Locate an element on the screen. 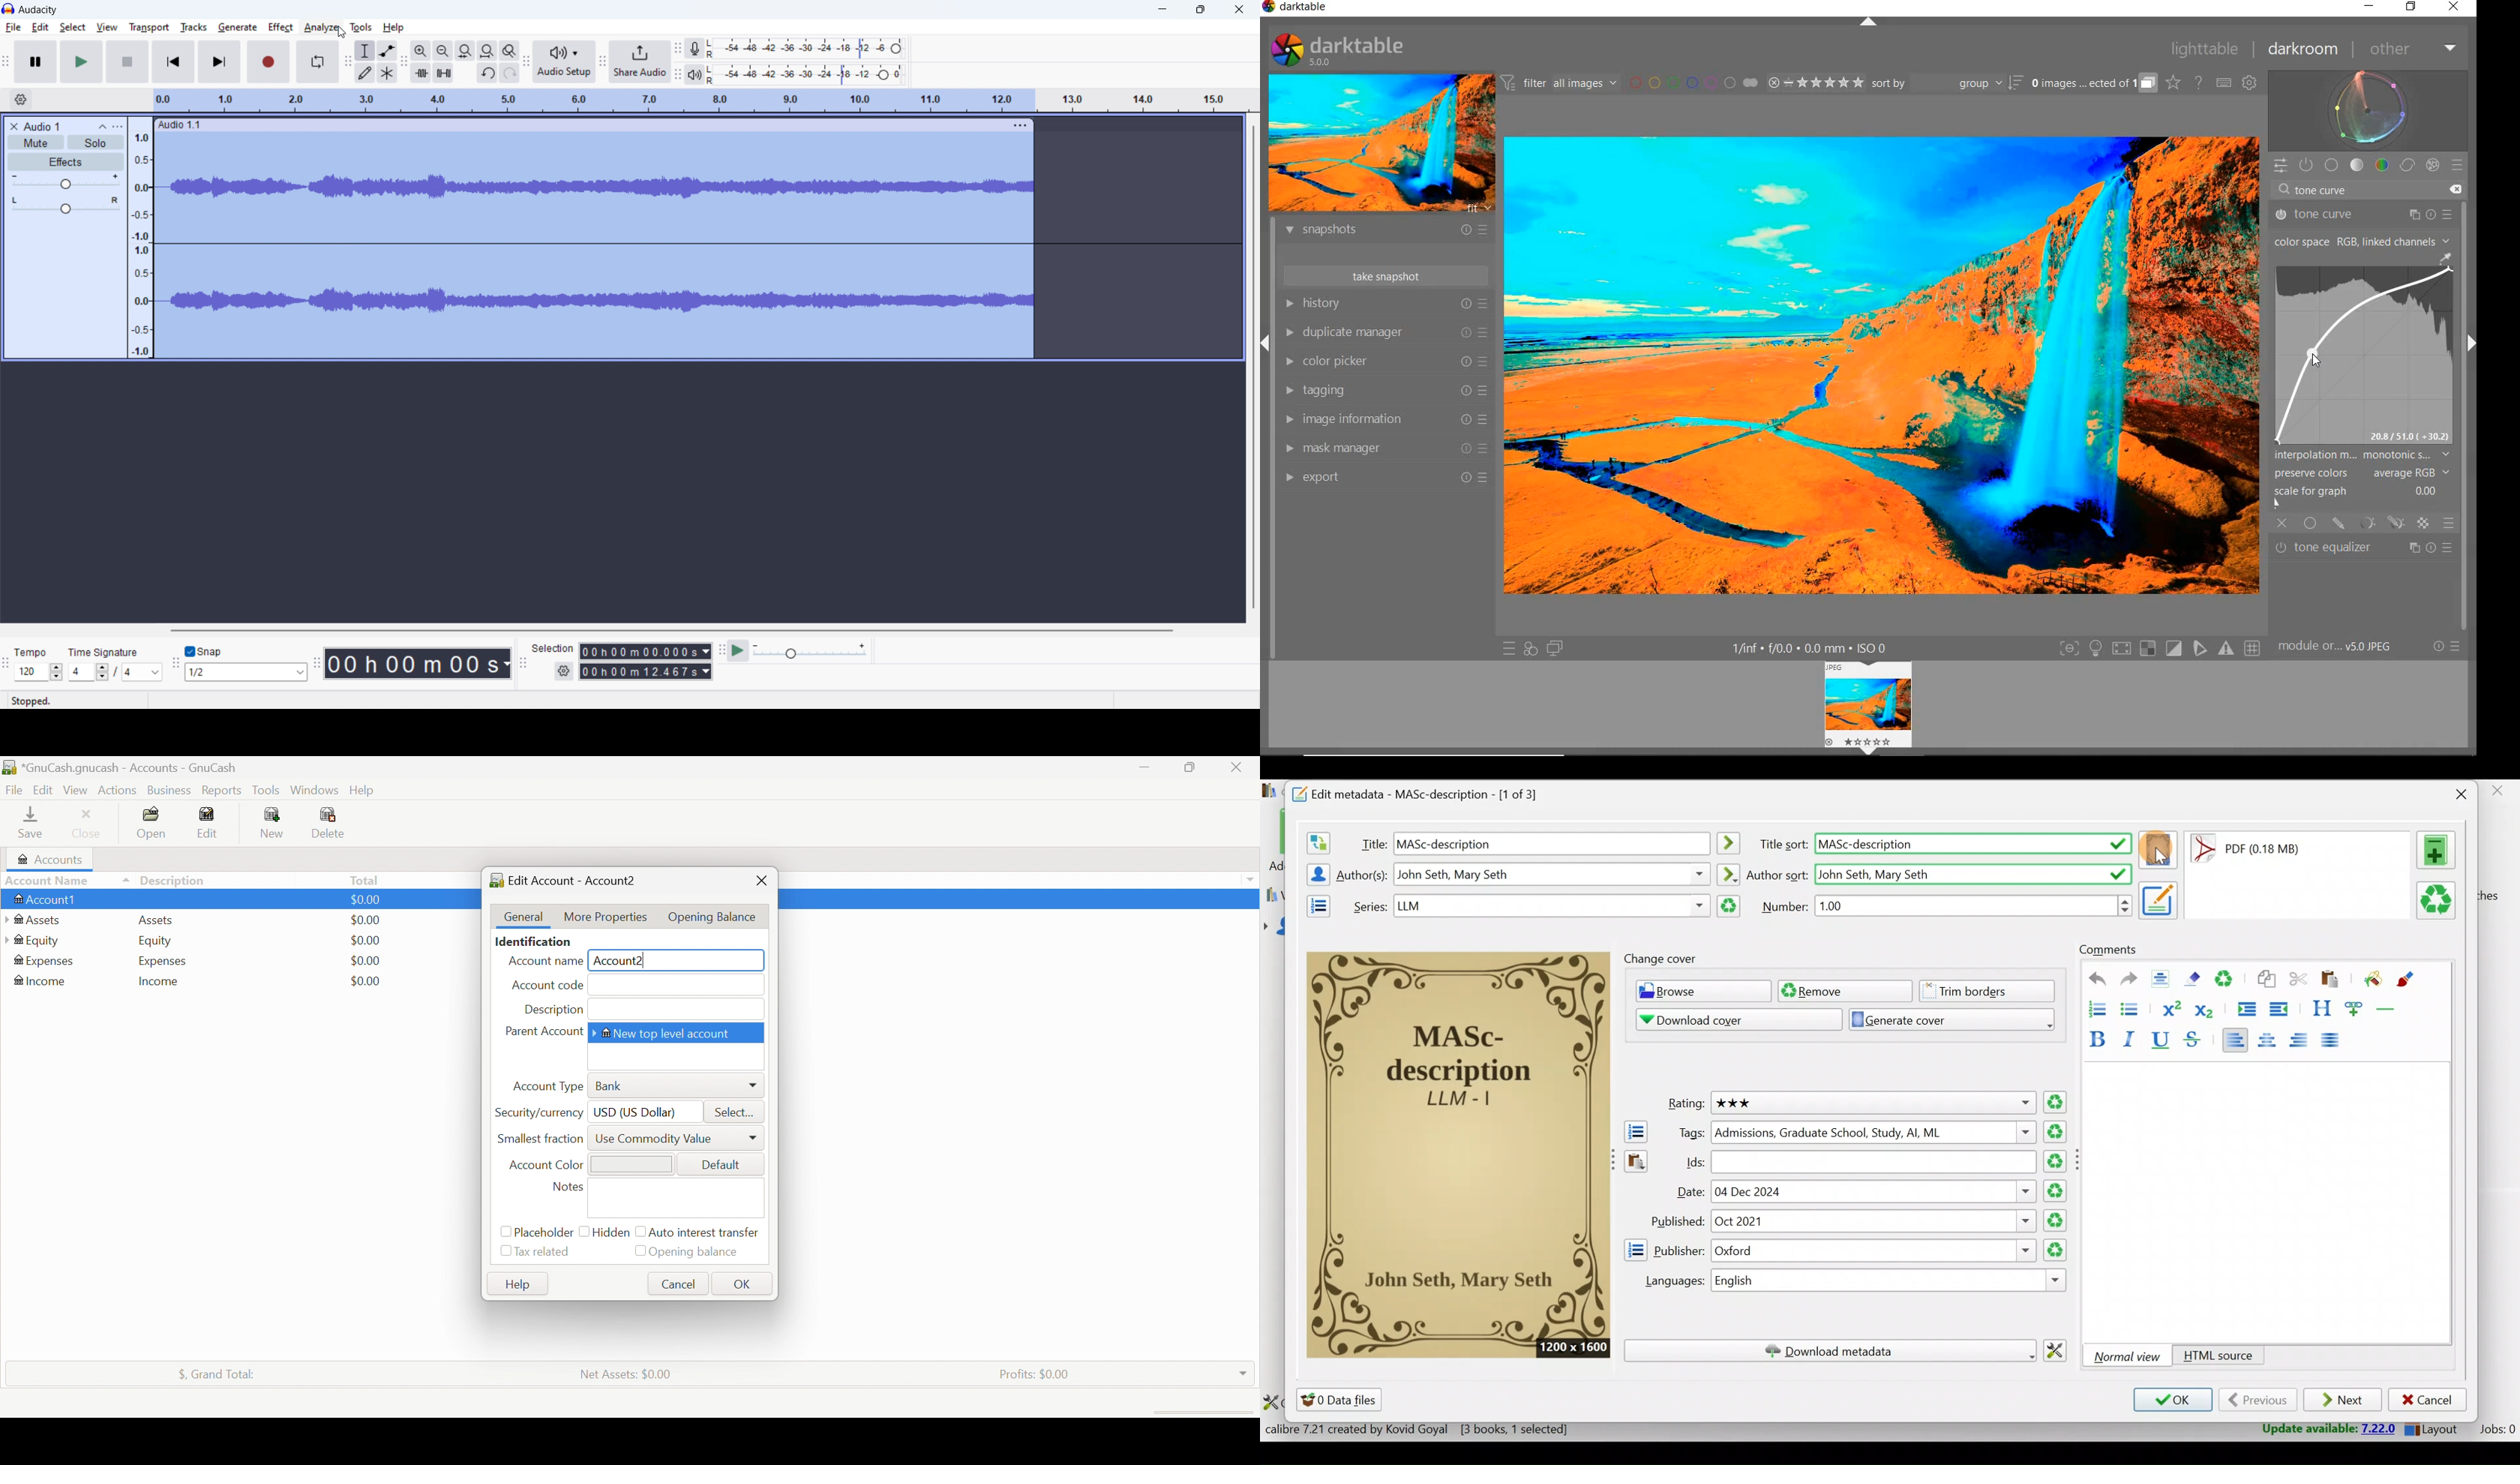 The height and width of the screenshot is (1484, 2520). Publisher is located at coordinates (1679, 1249).